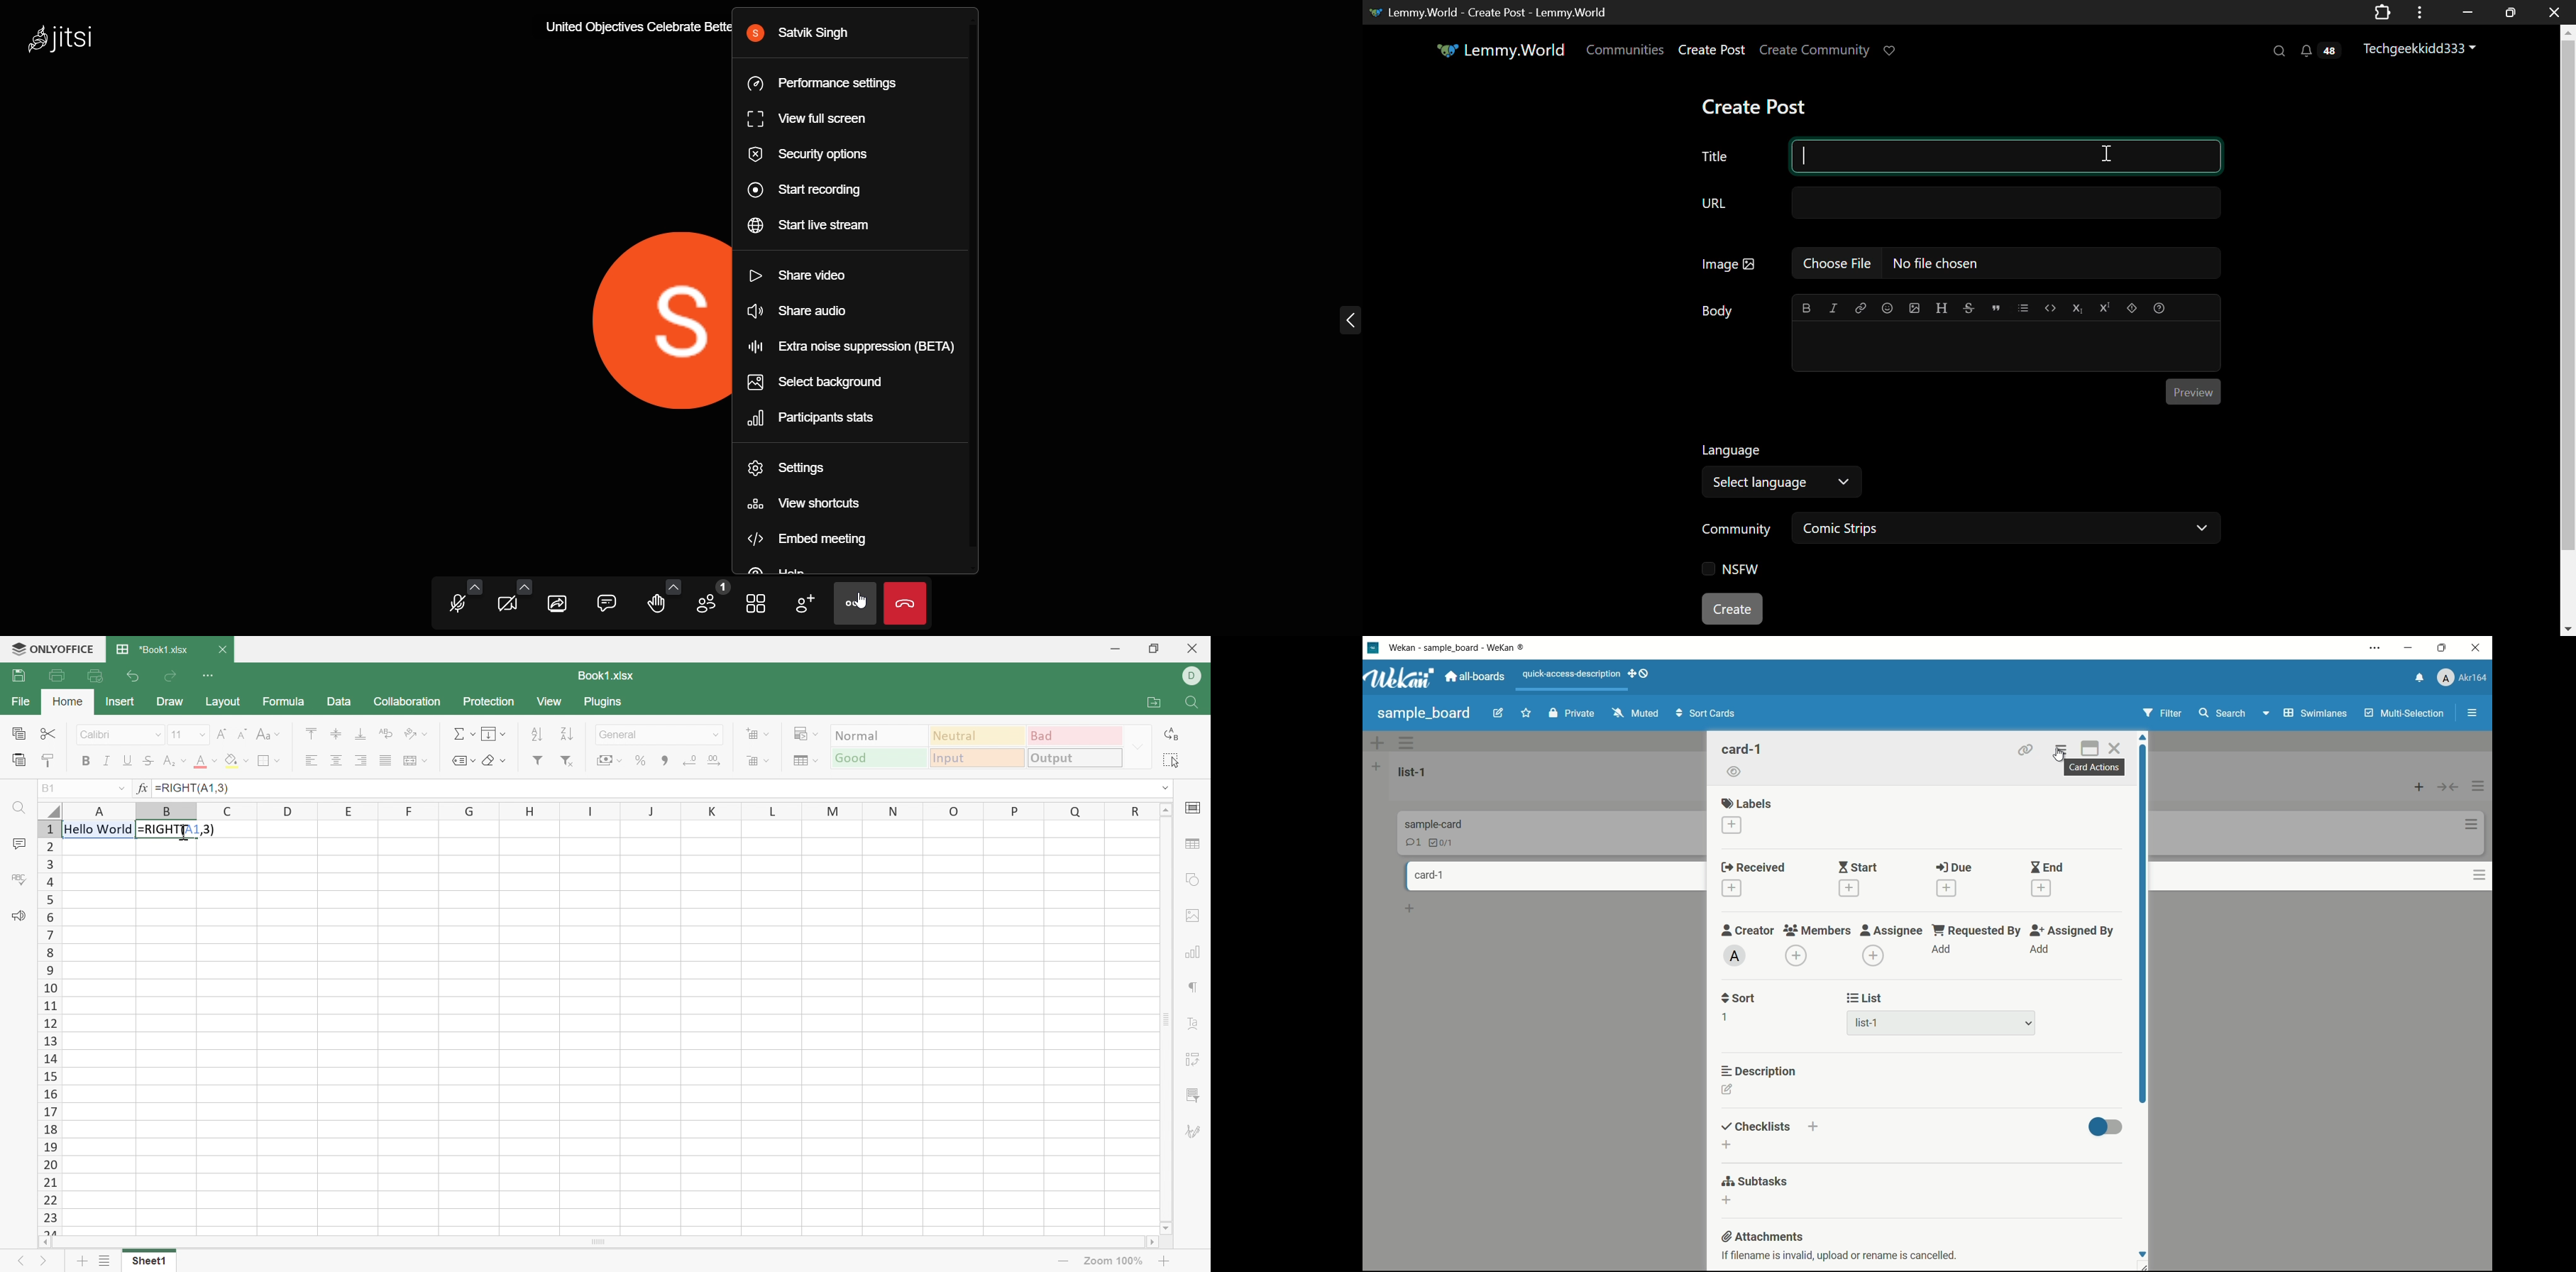 The image size is (2576, 1288). What do you see at coordinates (243, 733) in the screenshot?
I see `Decrement font size` at bounding box center [243, 733].